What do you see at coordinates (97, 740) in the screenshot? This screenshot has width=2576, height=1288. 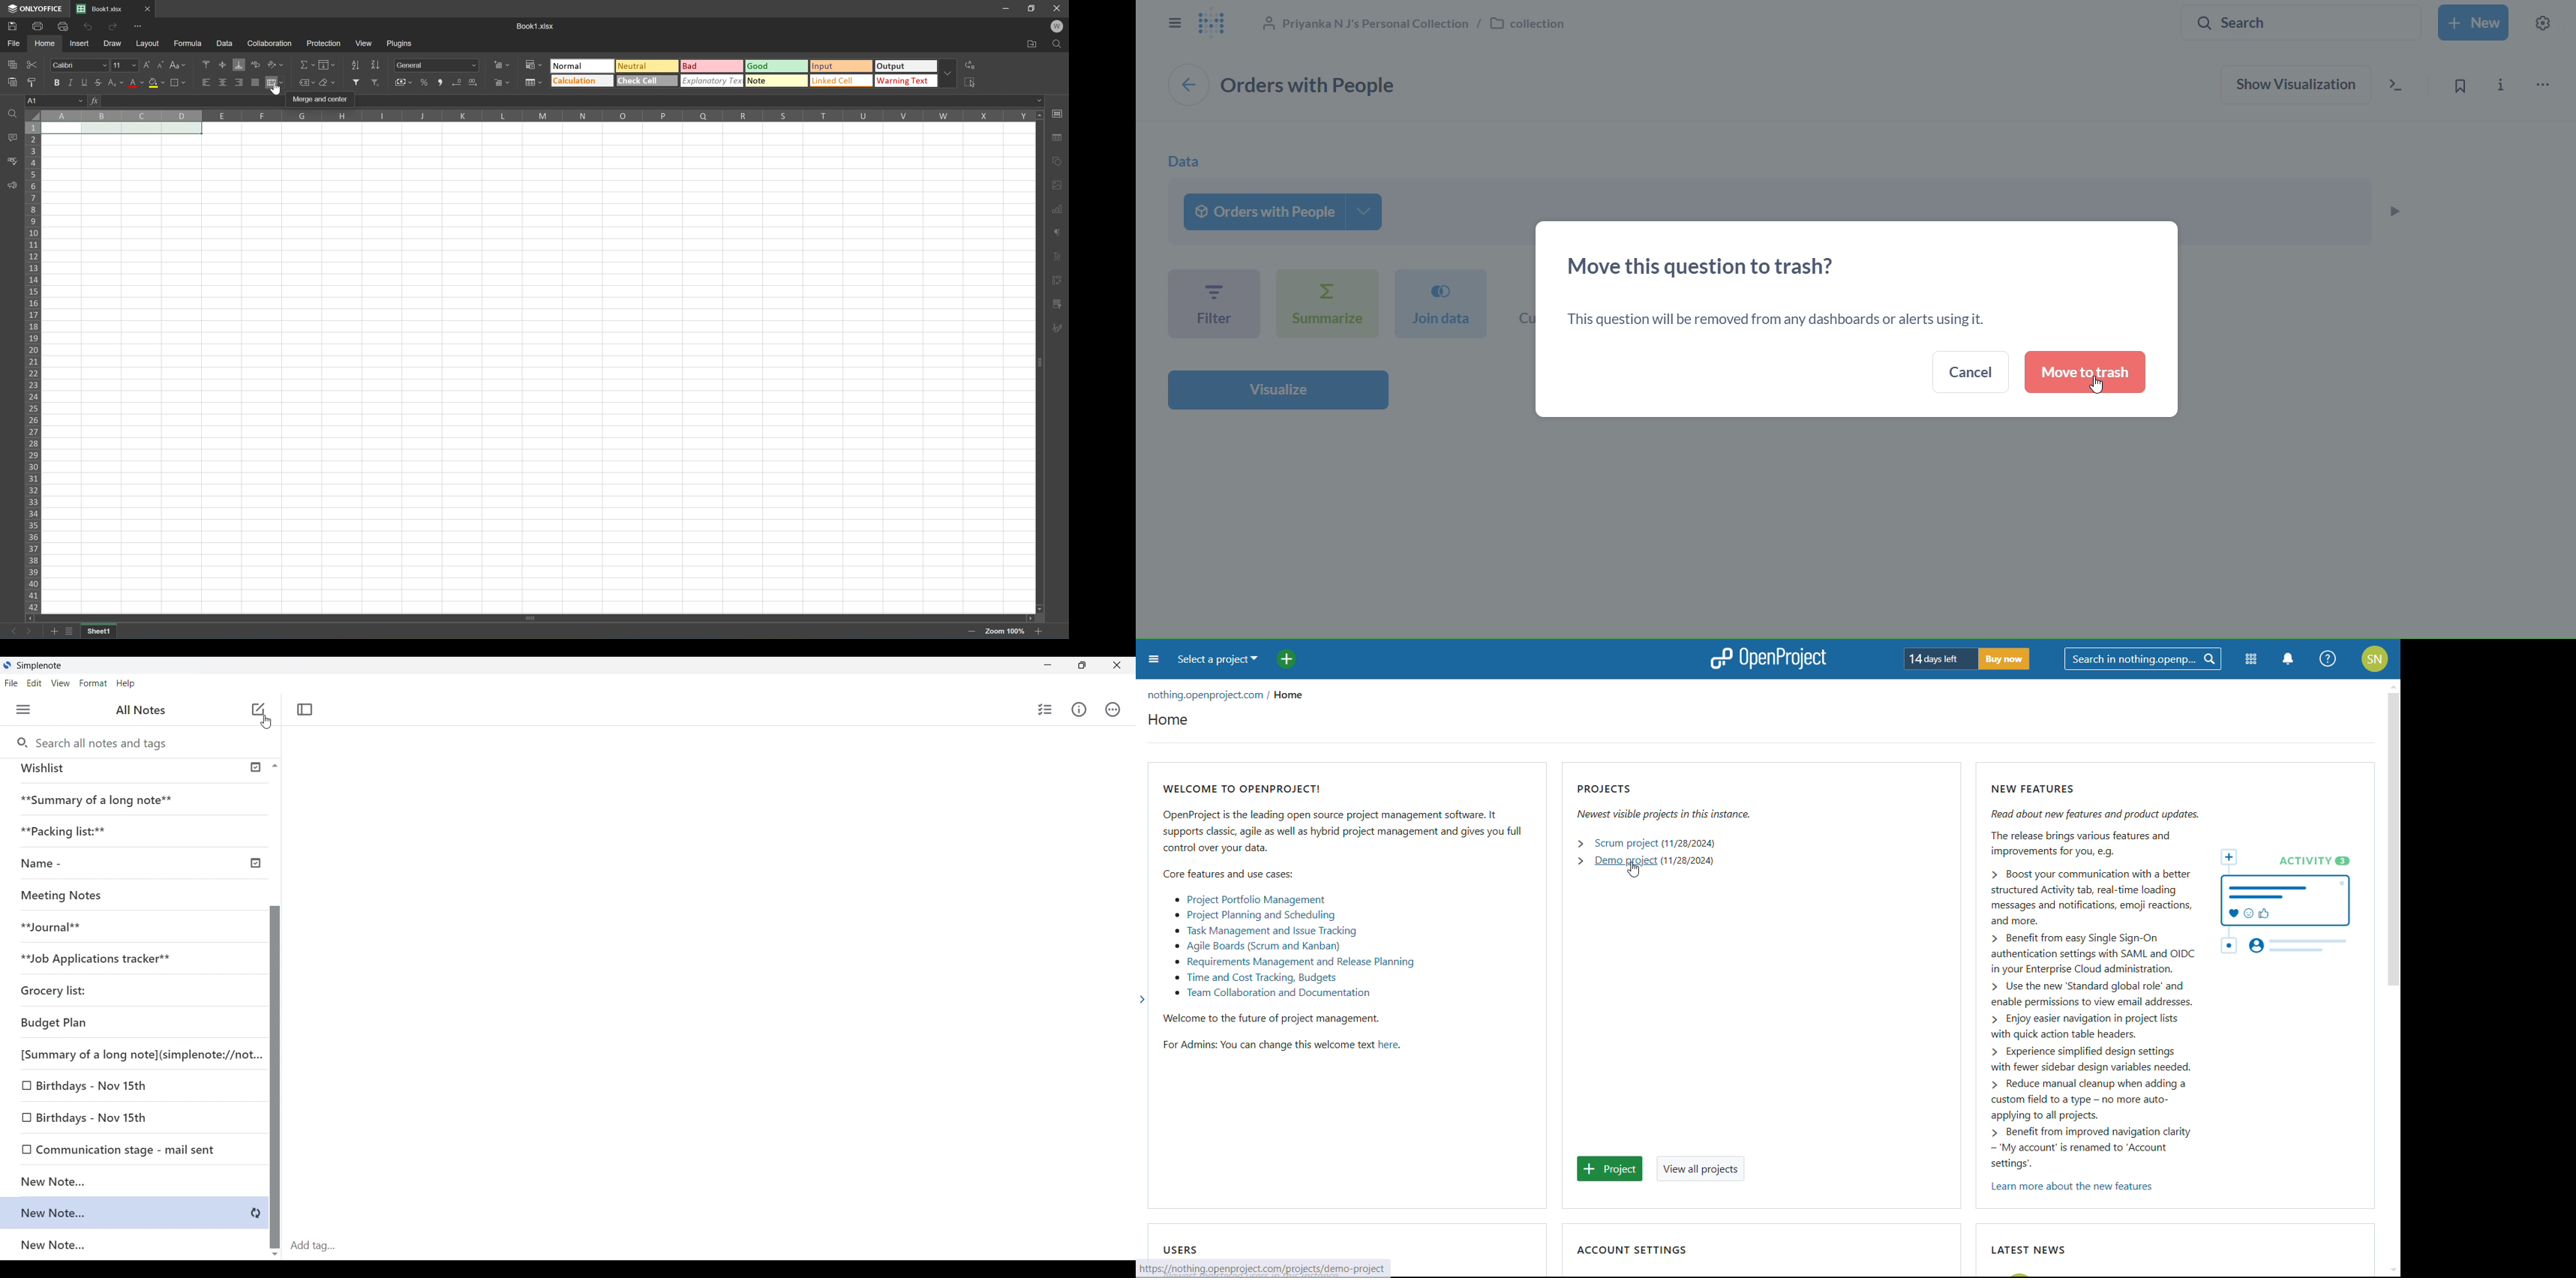 I see `Search all notes and tags` at bounding box center [97, 740].